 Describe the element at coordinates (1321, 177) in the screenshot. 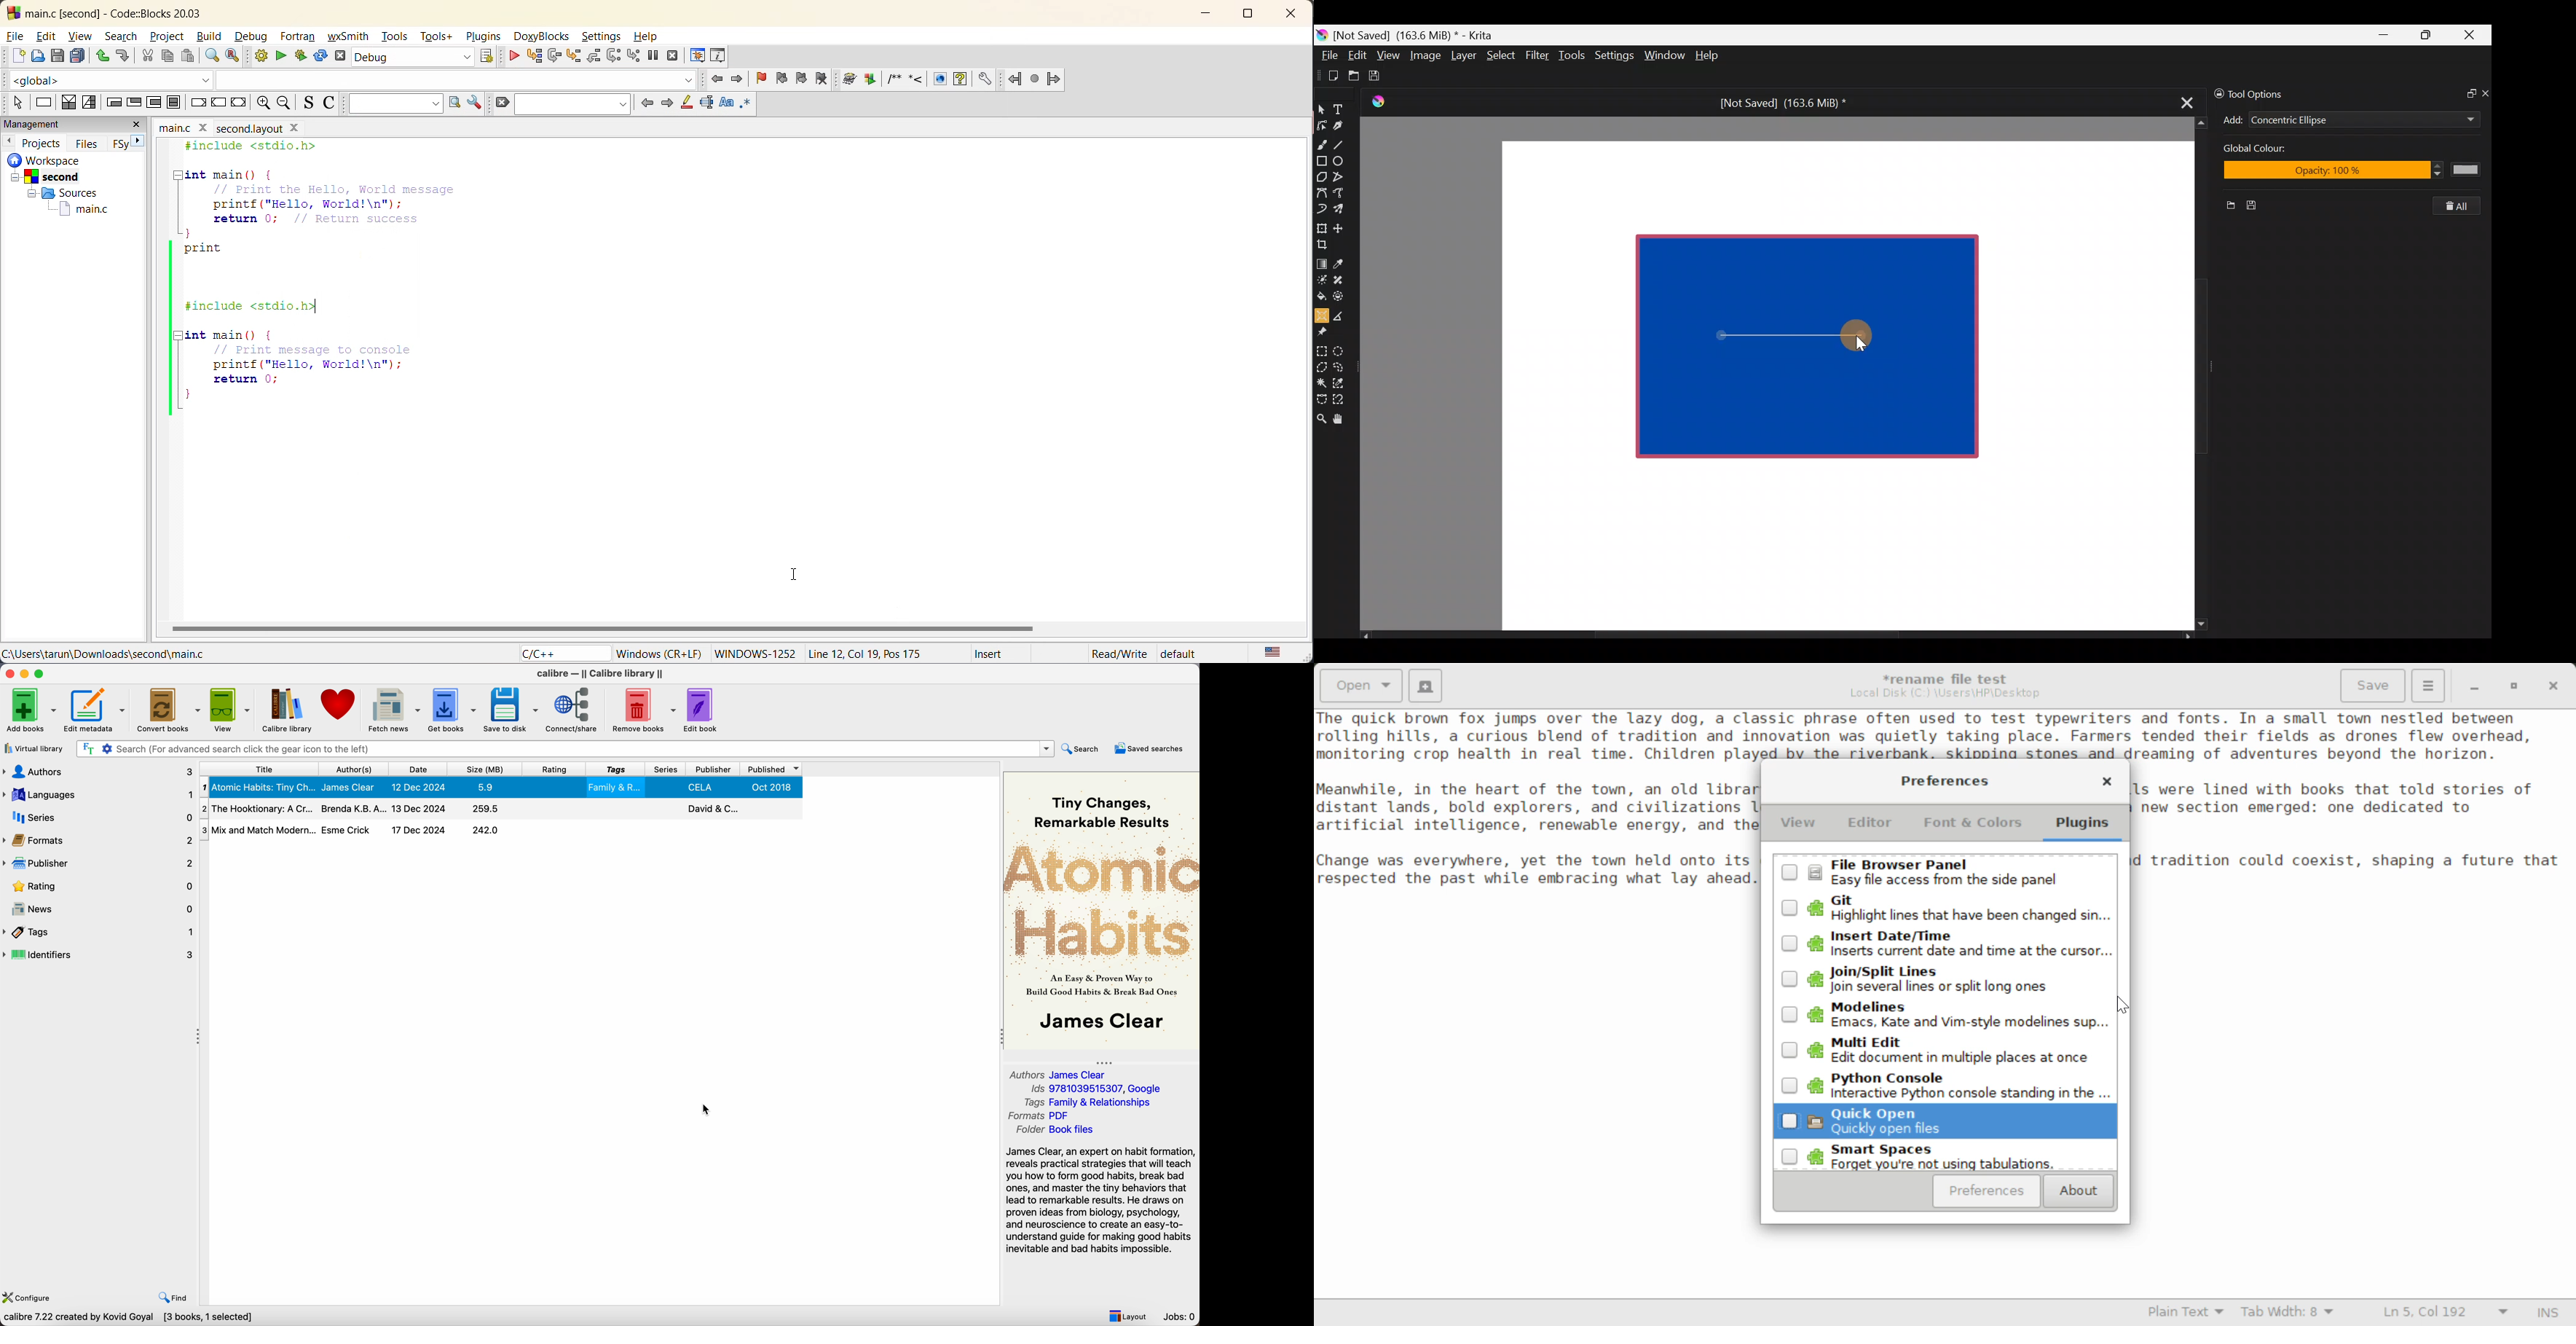

I see `Polygon tool` at that location.